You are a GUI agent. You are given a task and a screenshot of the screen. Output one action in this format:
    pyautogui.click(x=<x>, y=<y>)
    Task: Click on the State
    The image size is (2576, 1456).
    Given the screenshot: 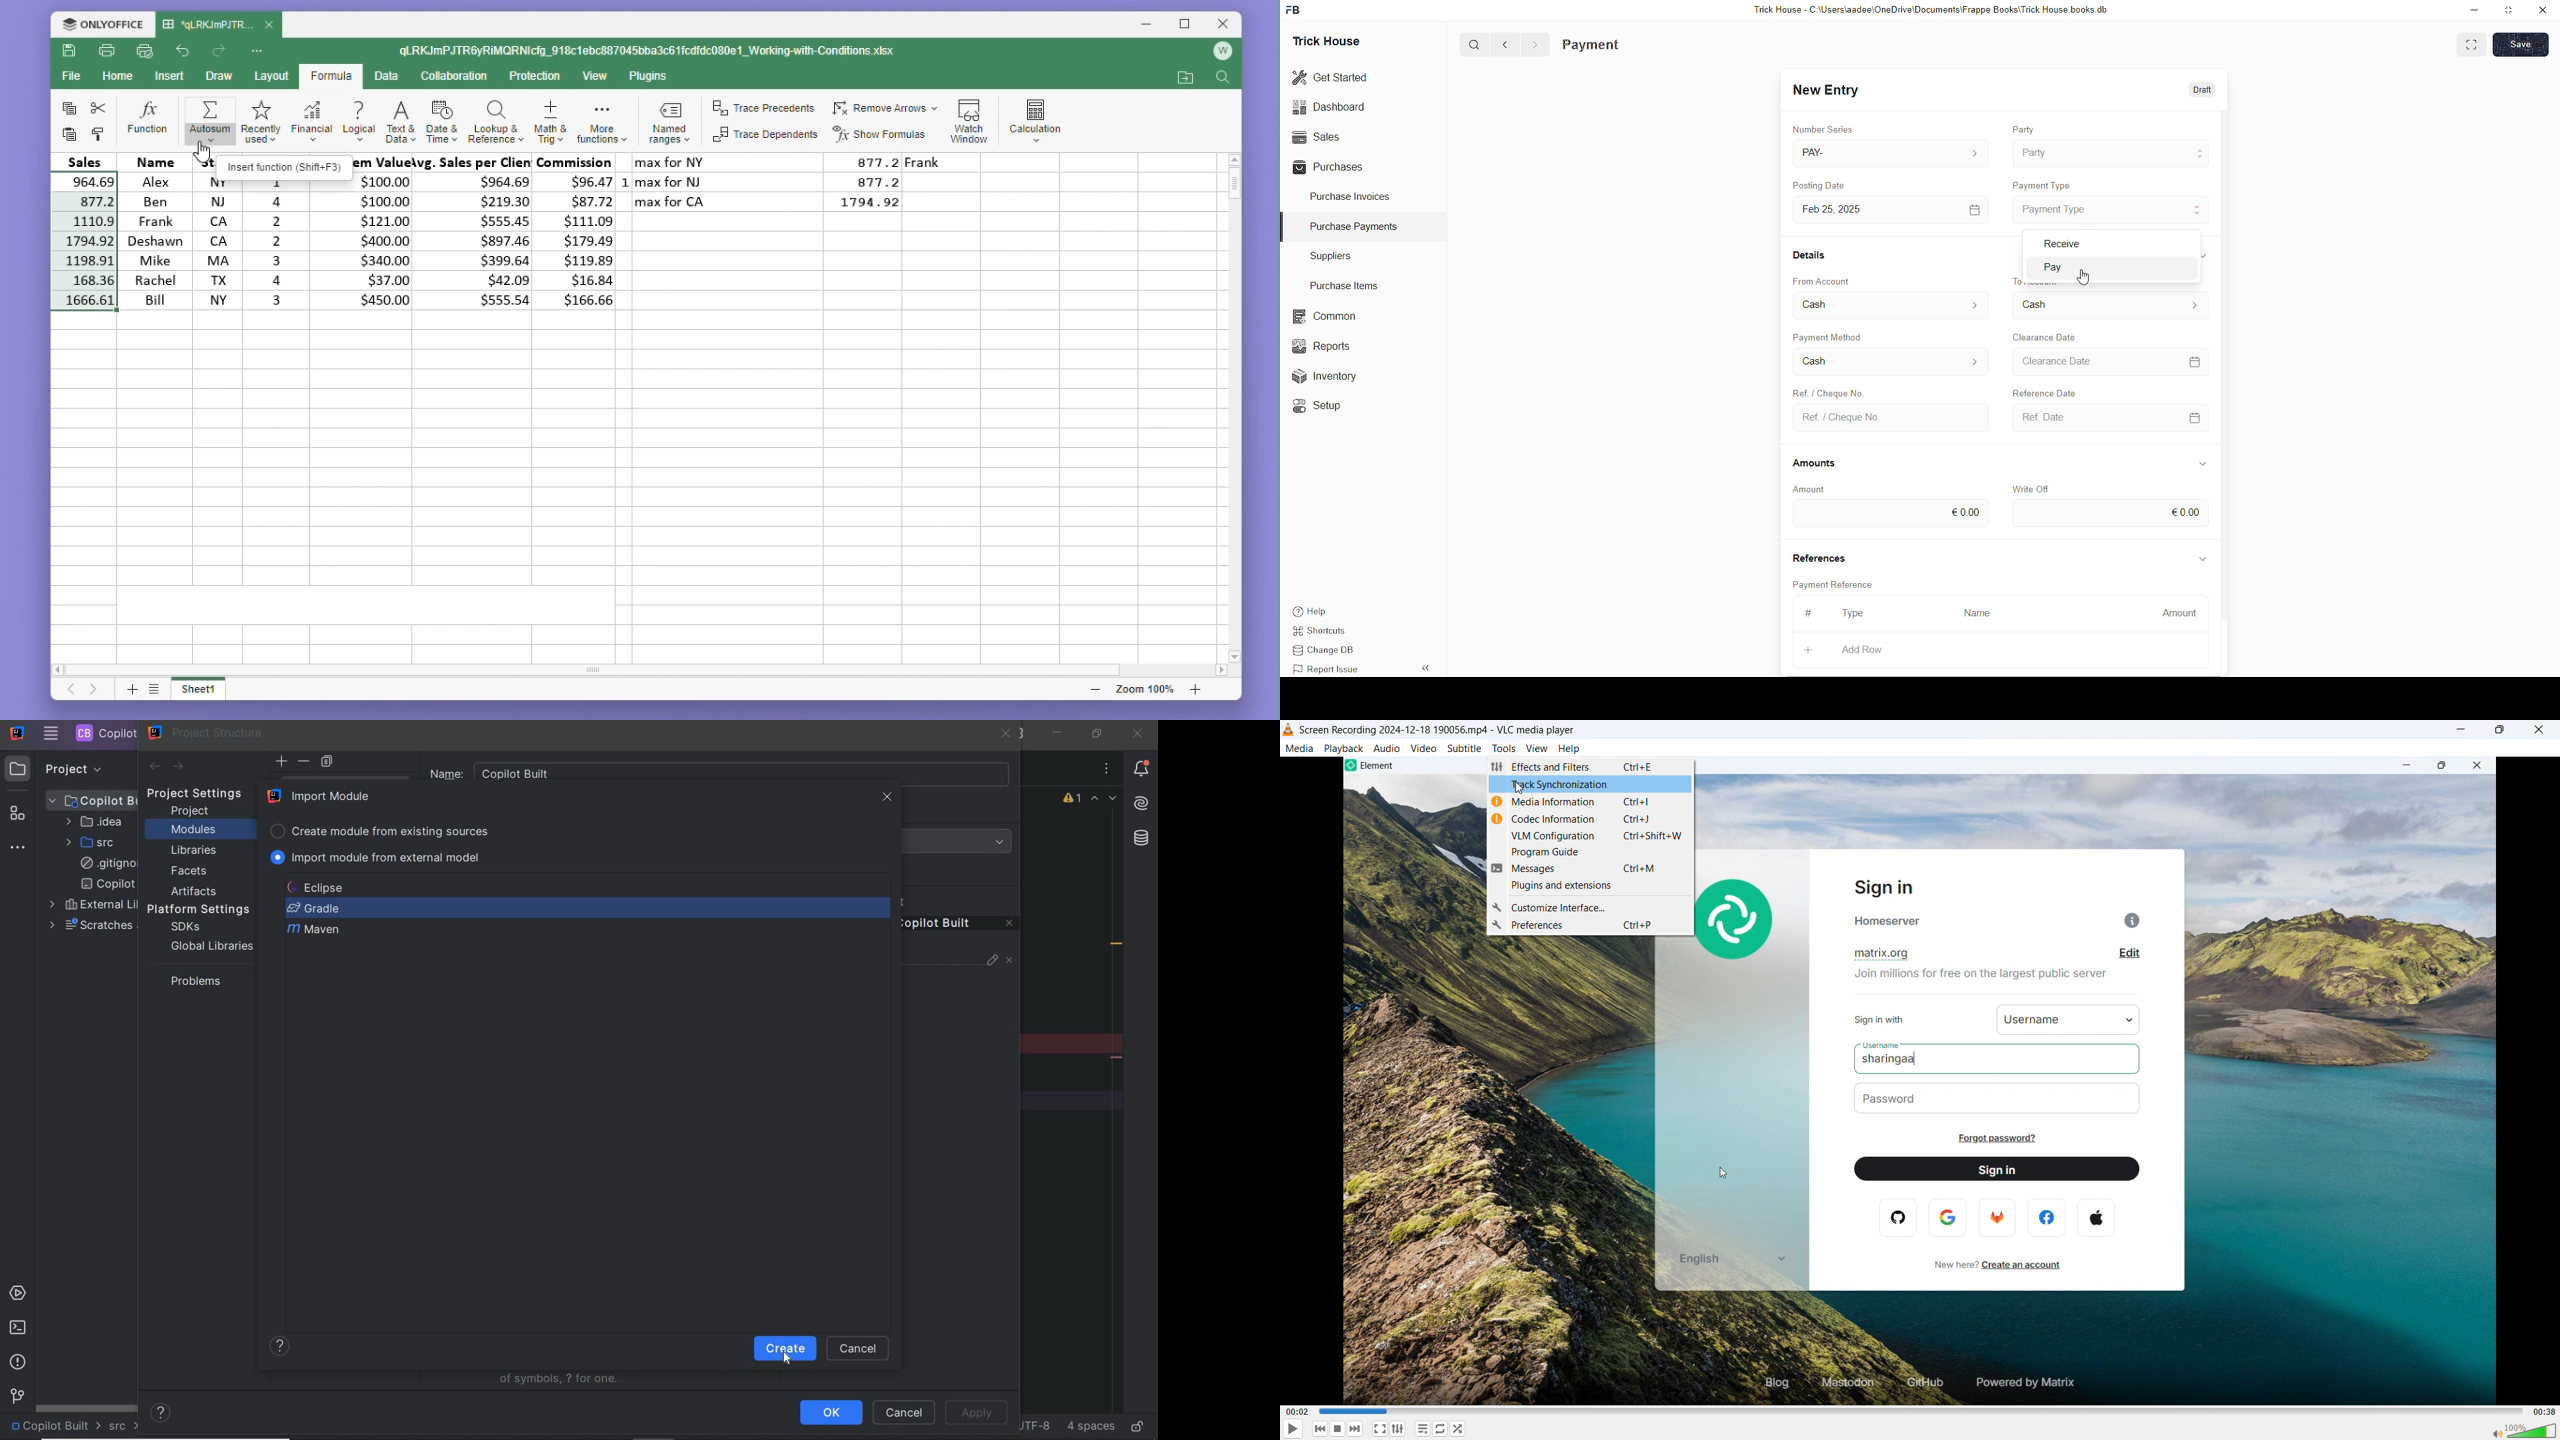 What is the action you would take?
    pyautogui.click(x=211, y=231)
    